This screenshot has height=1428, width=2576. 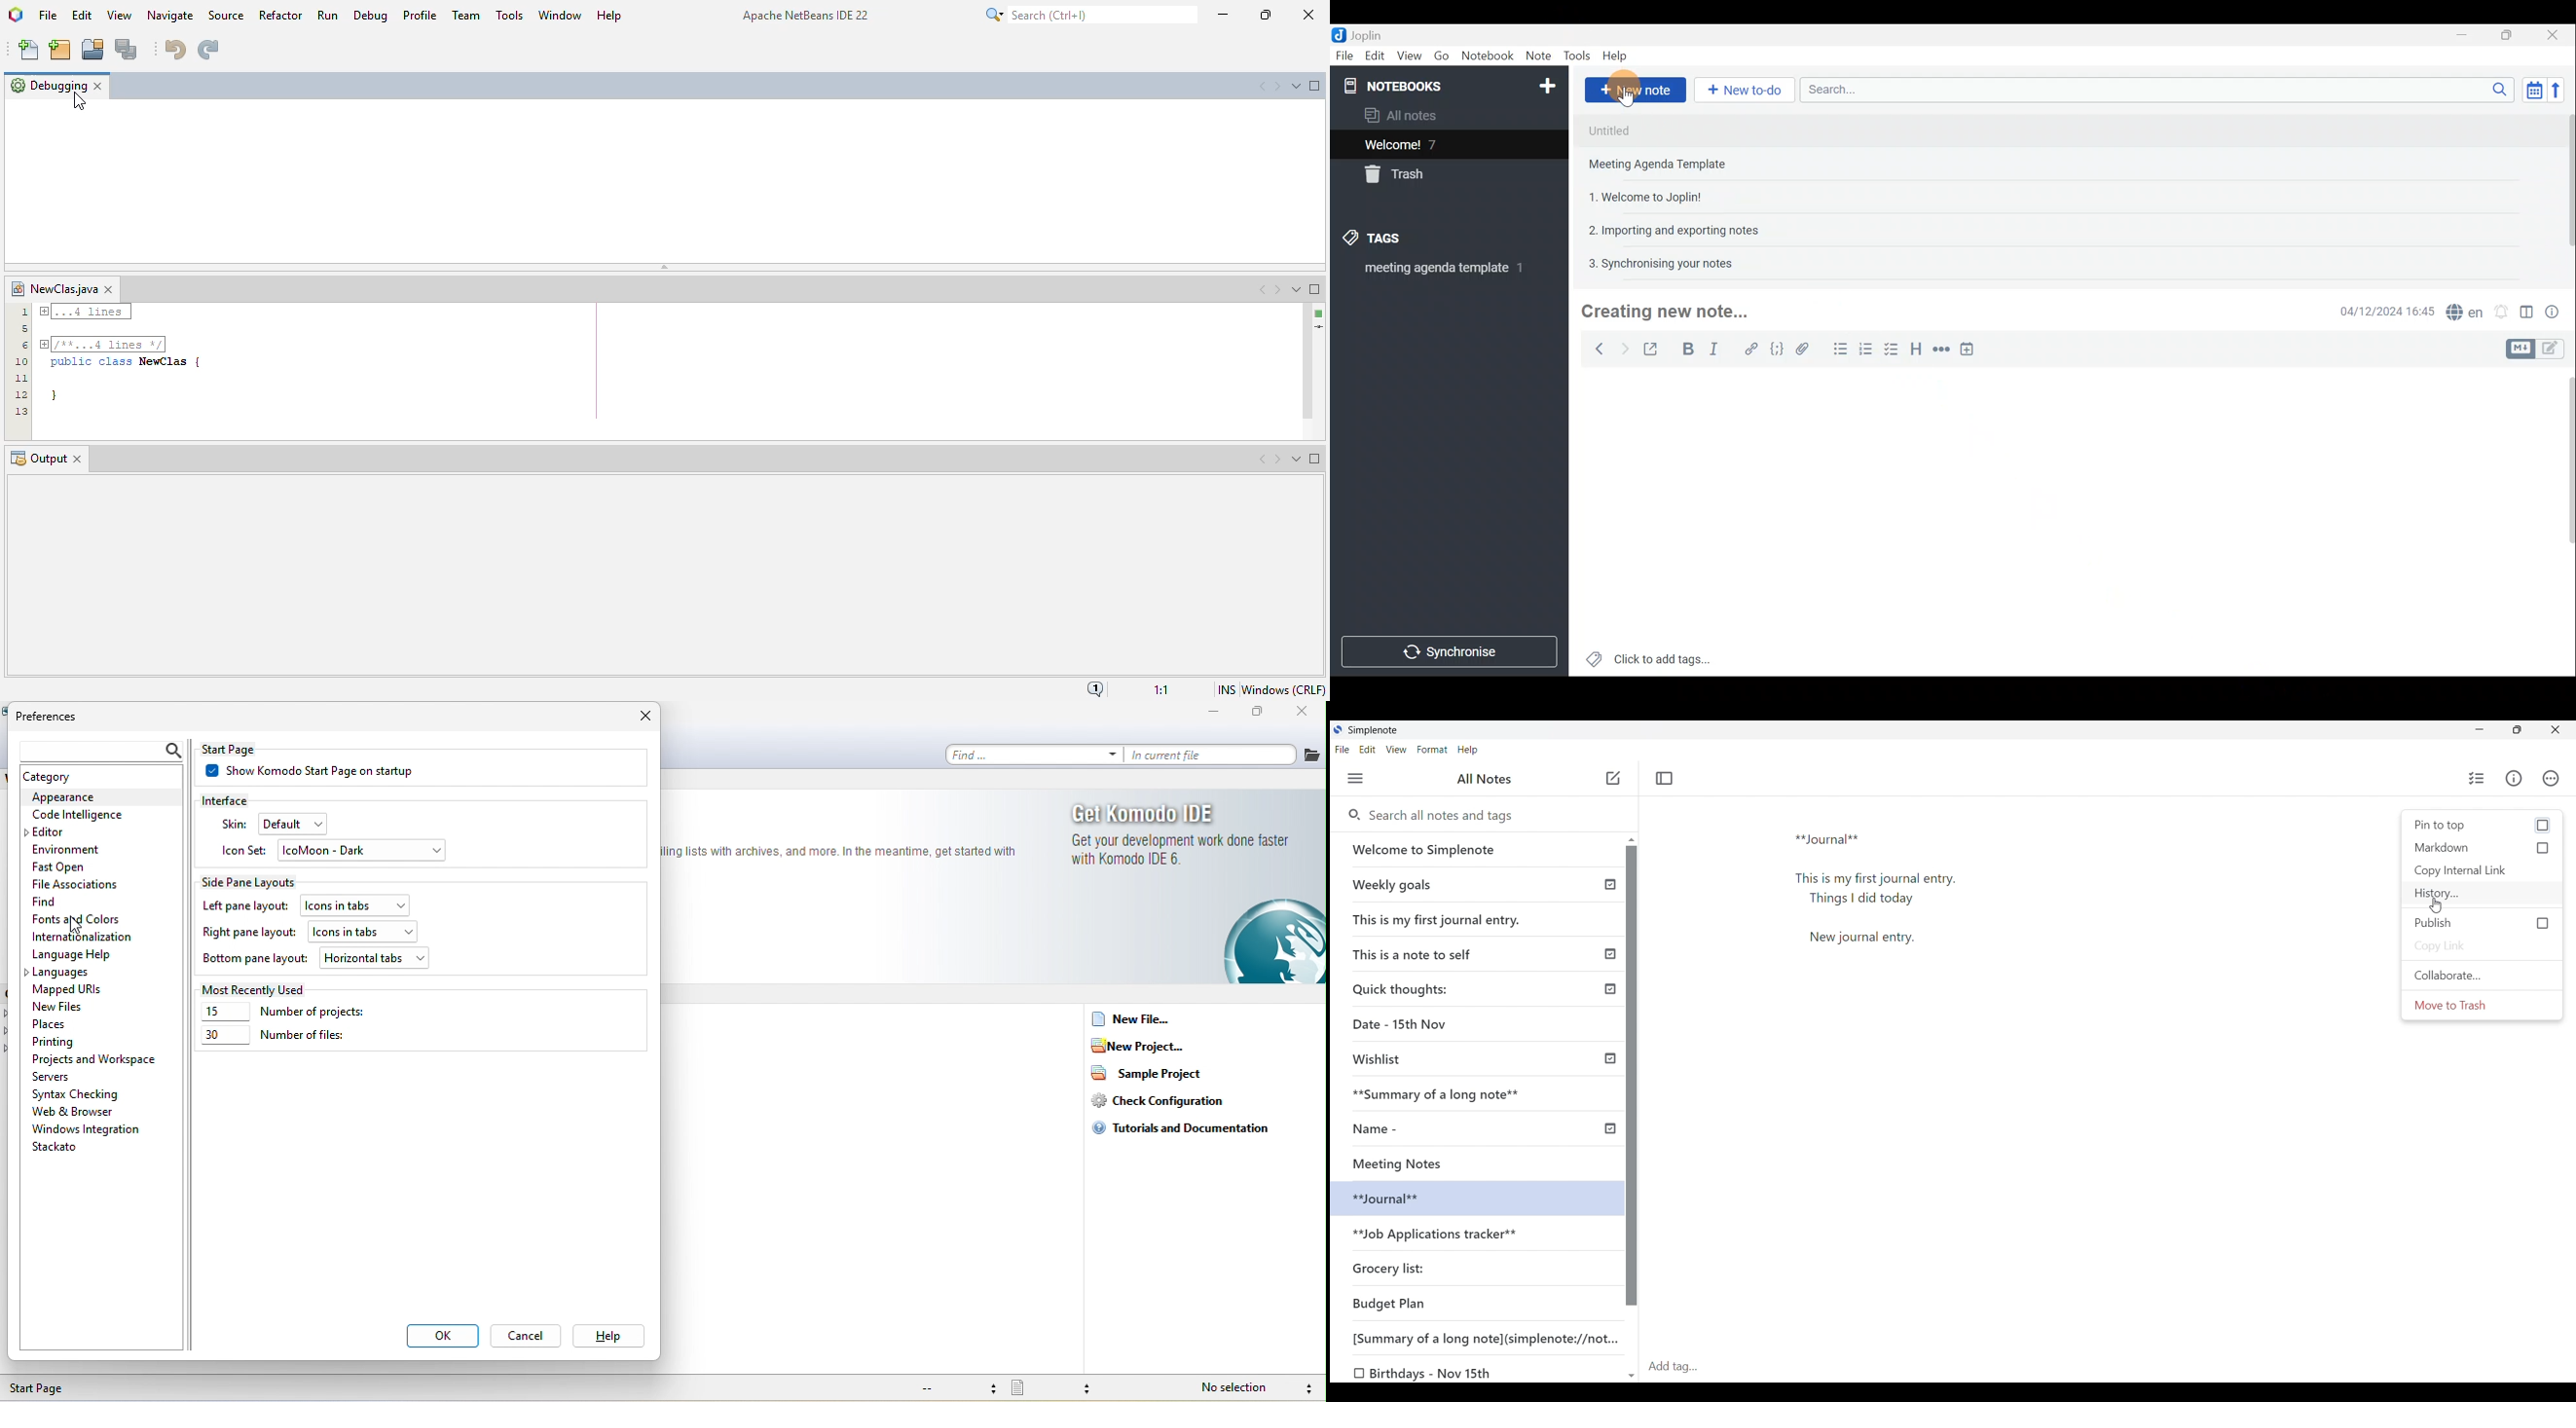 I want to click on weekly goals, so click(x=1475, y=884).